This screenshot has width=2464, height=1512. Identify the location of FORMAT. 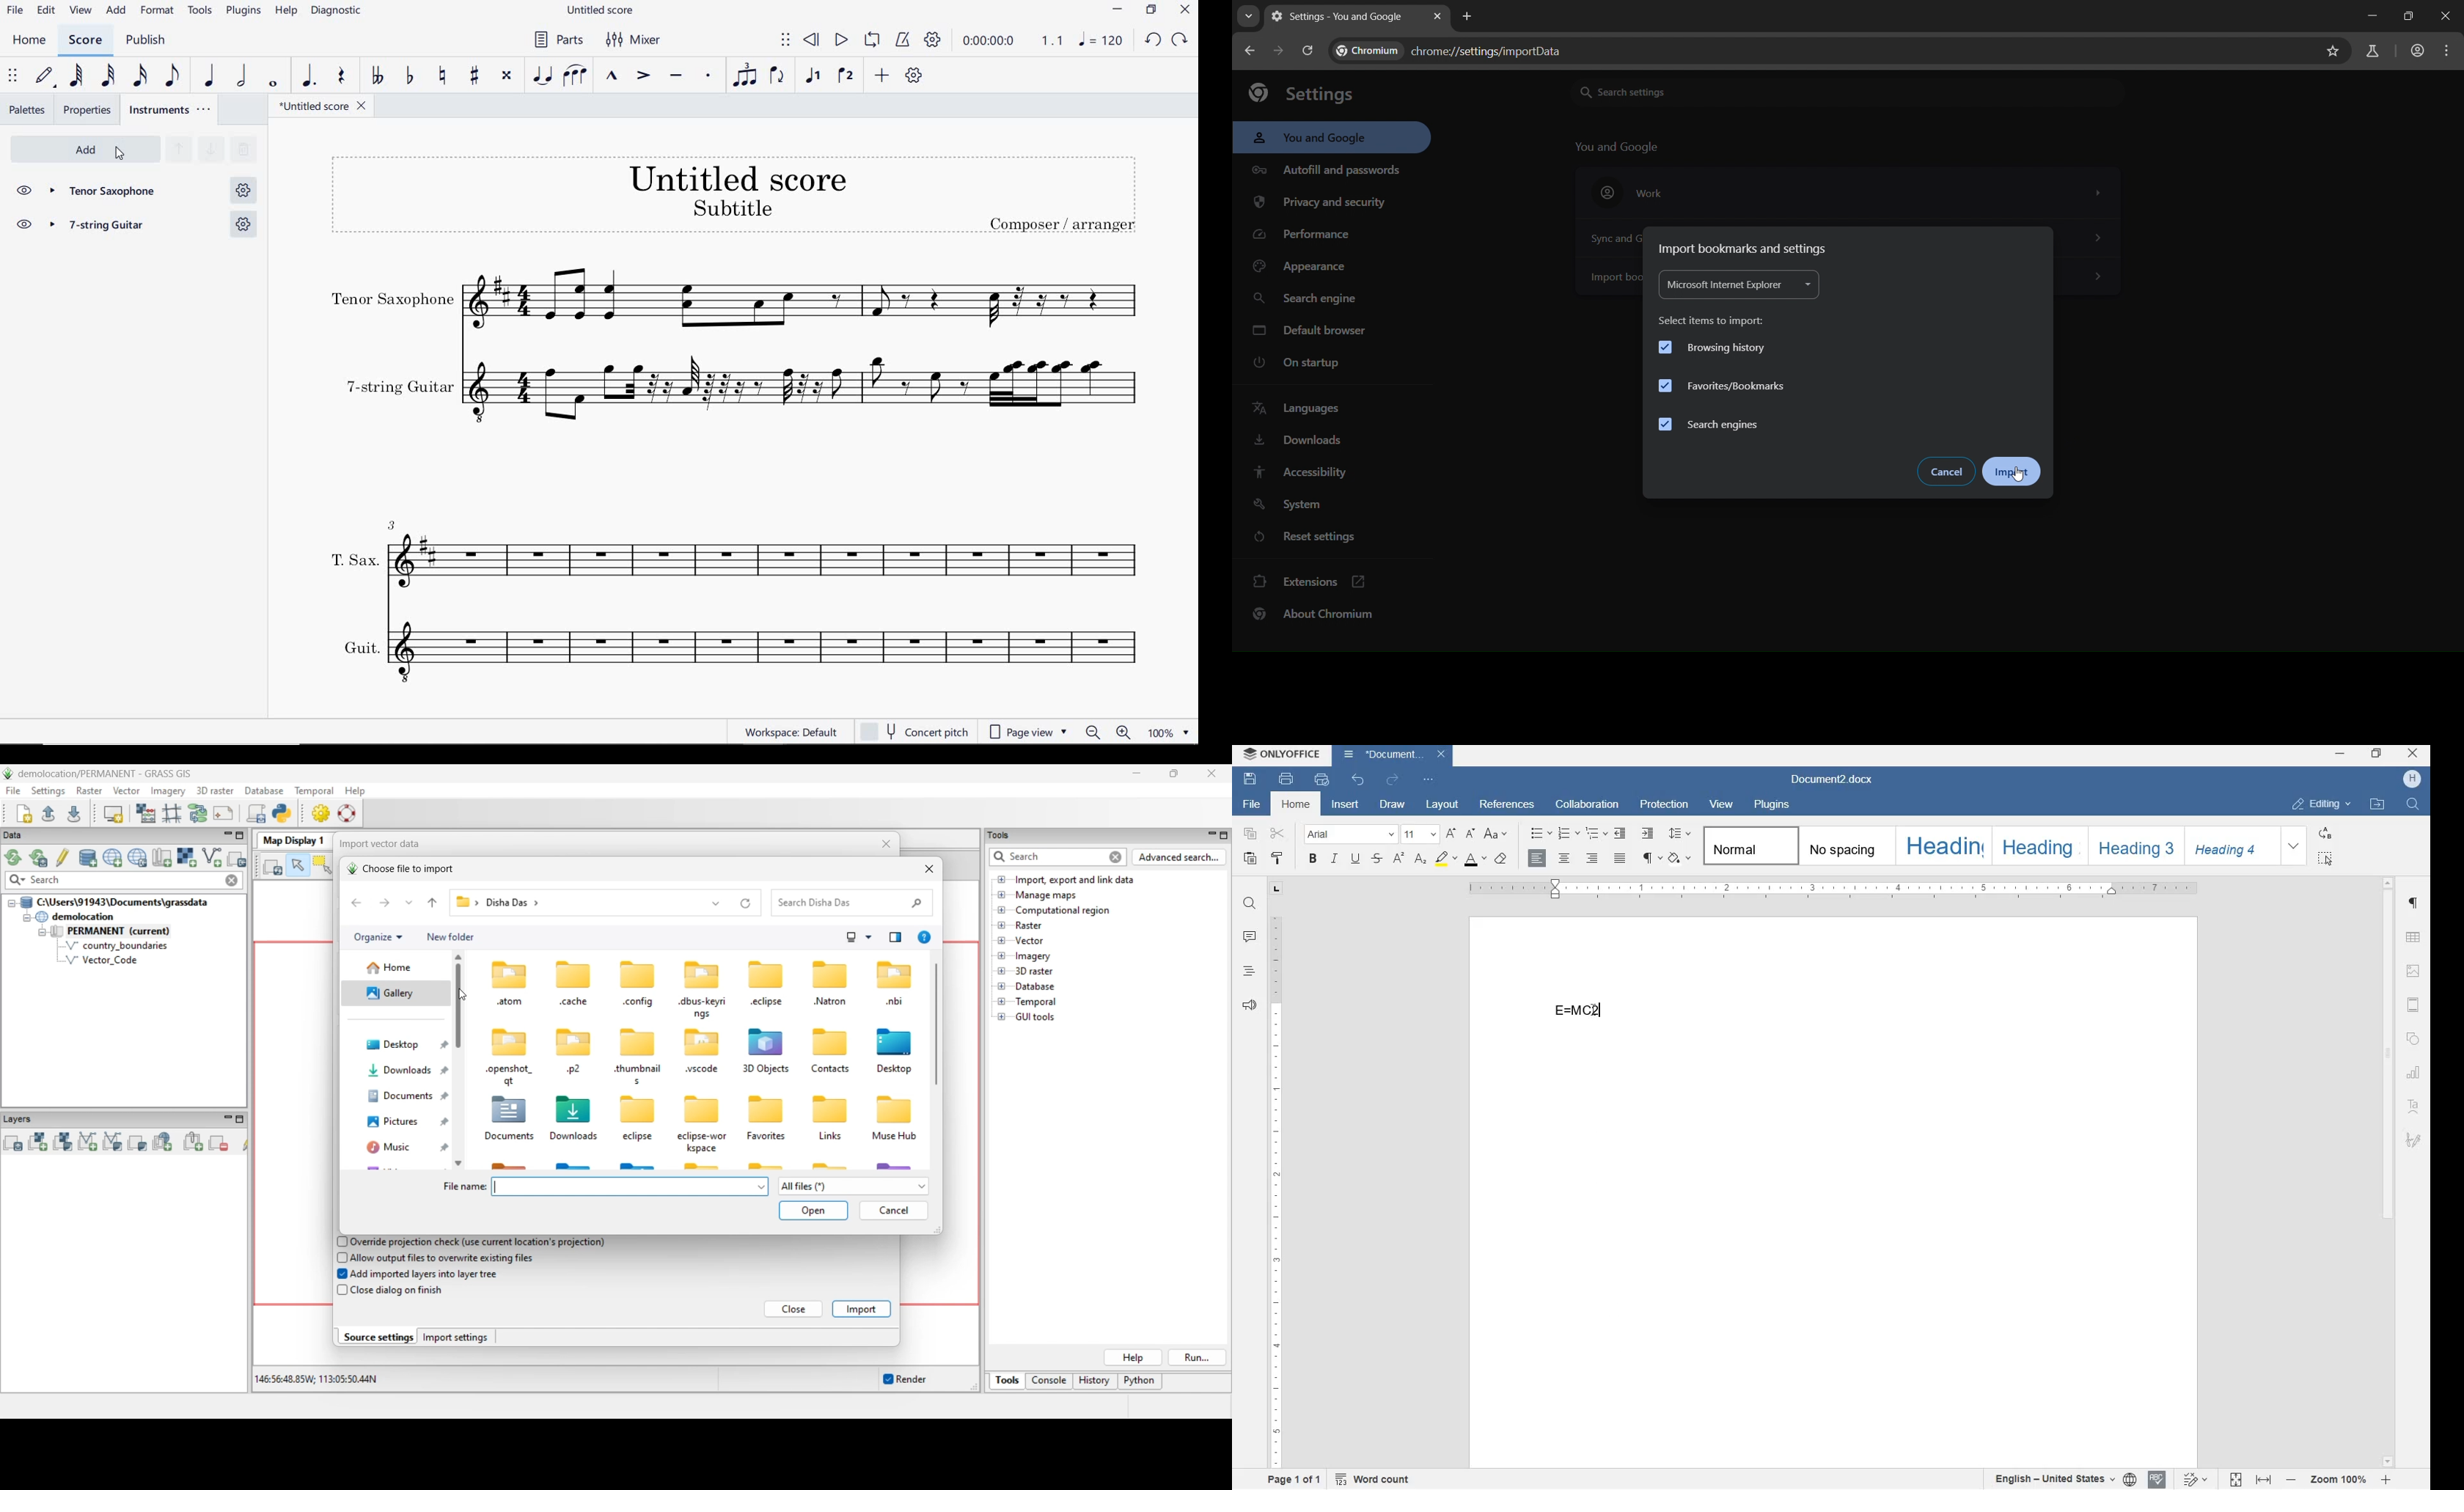
(159, 11).